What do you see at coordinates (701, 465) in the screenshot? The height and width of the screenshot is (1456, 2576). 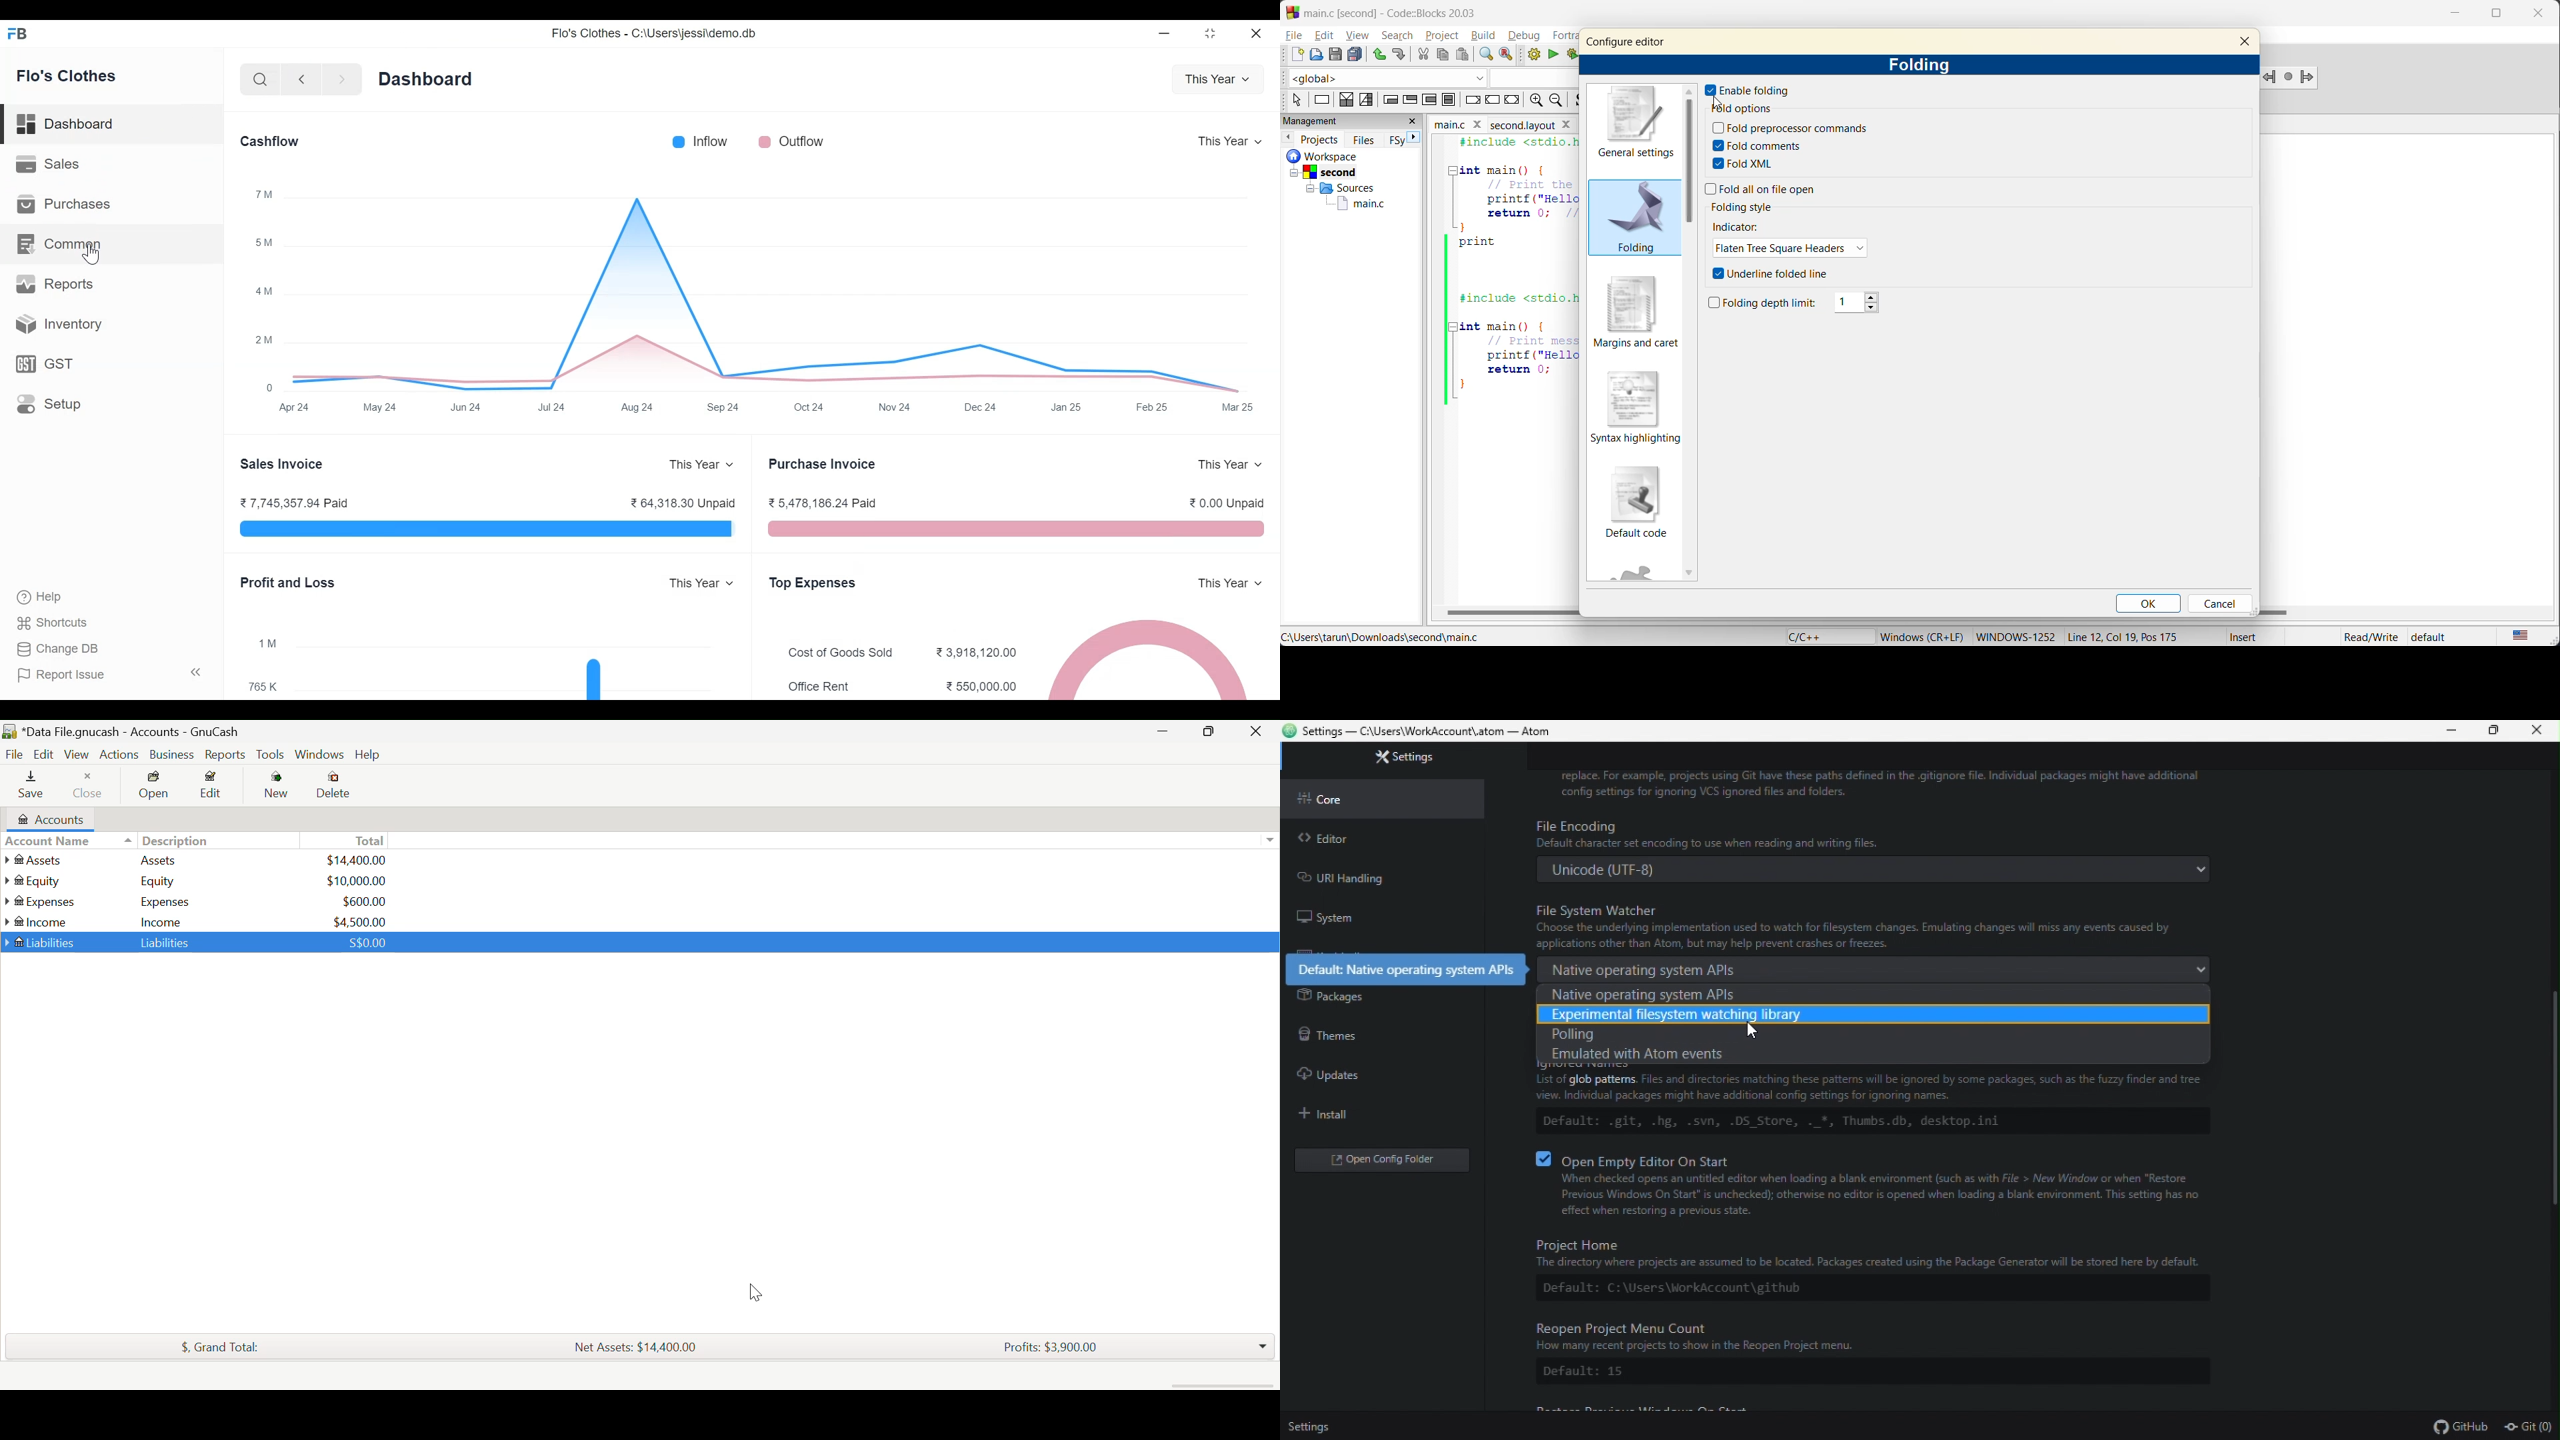 I see `This Year` at bounding box center [701, 465].